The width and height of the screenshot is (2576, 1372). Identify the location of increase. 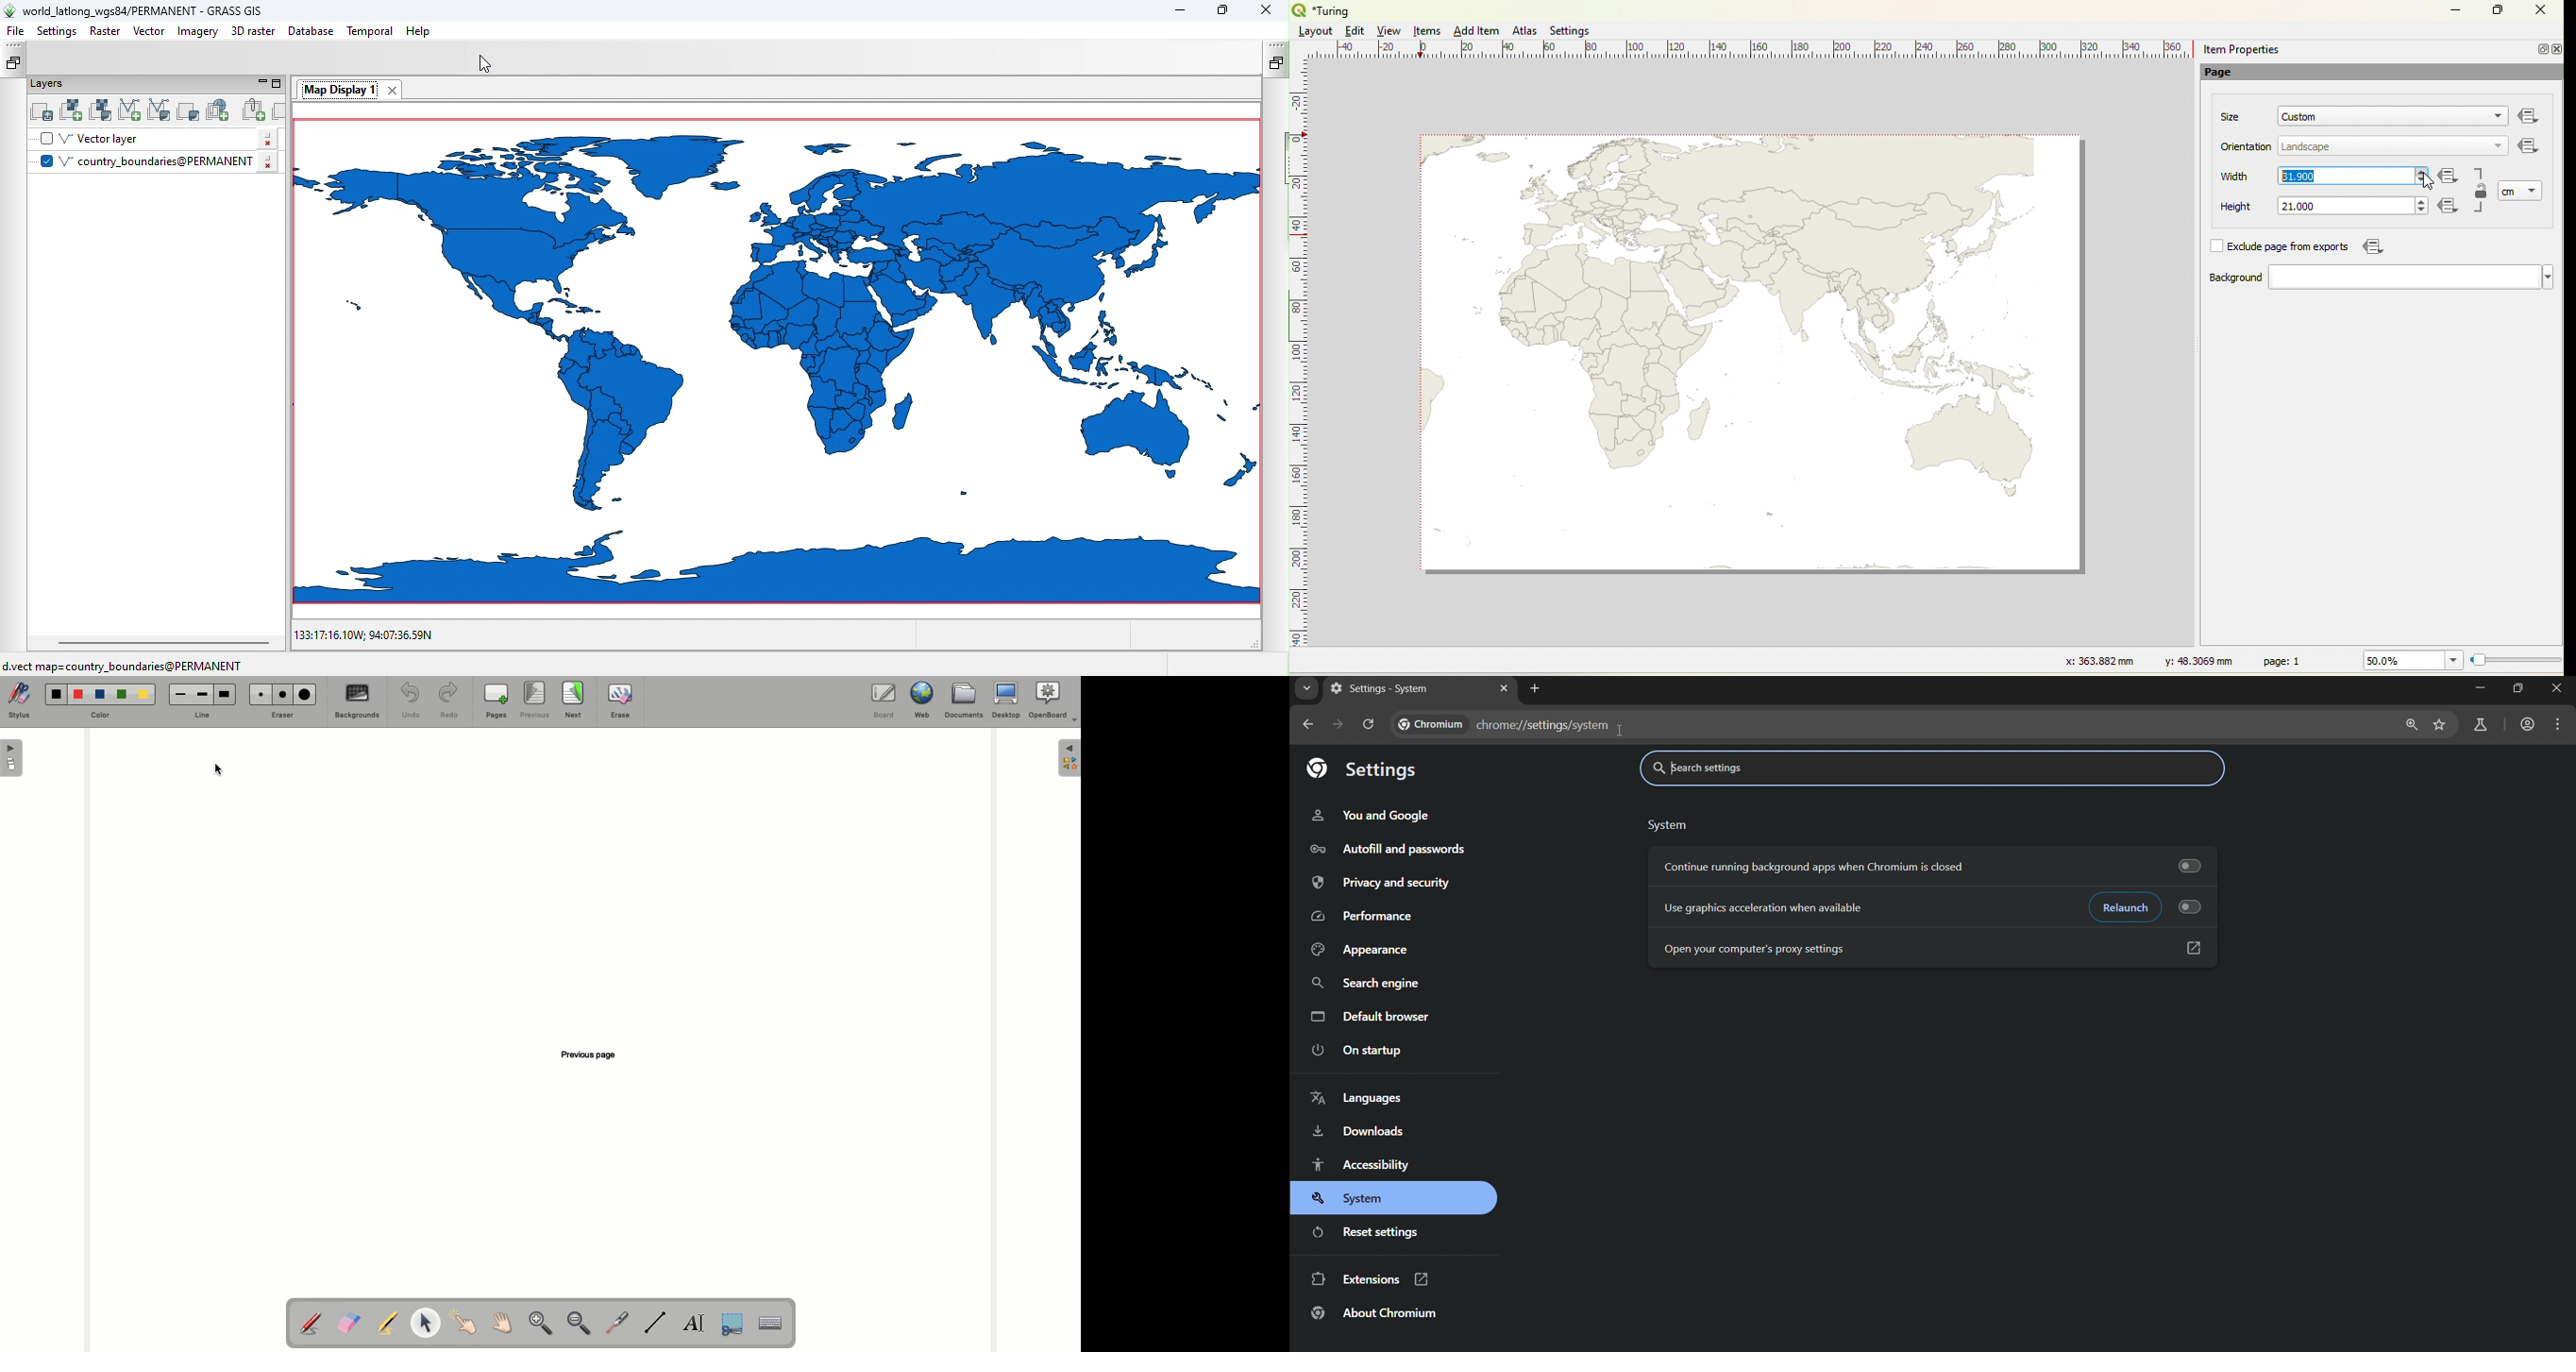
(2424, 170).